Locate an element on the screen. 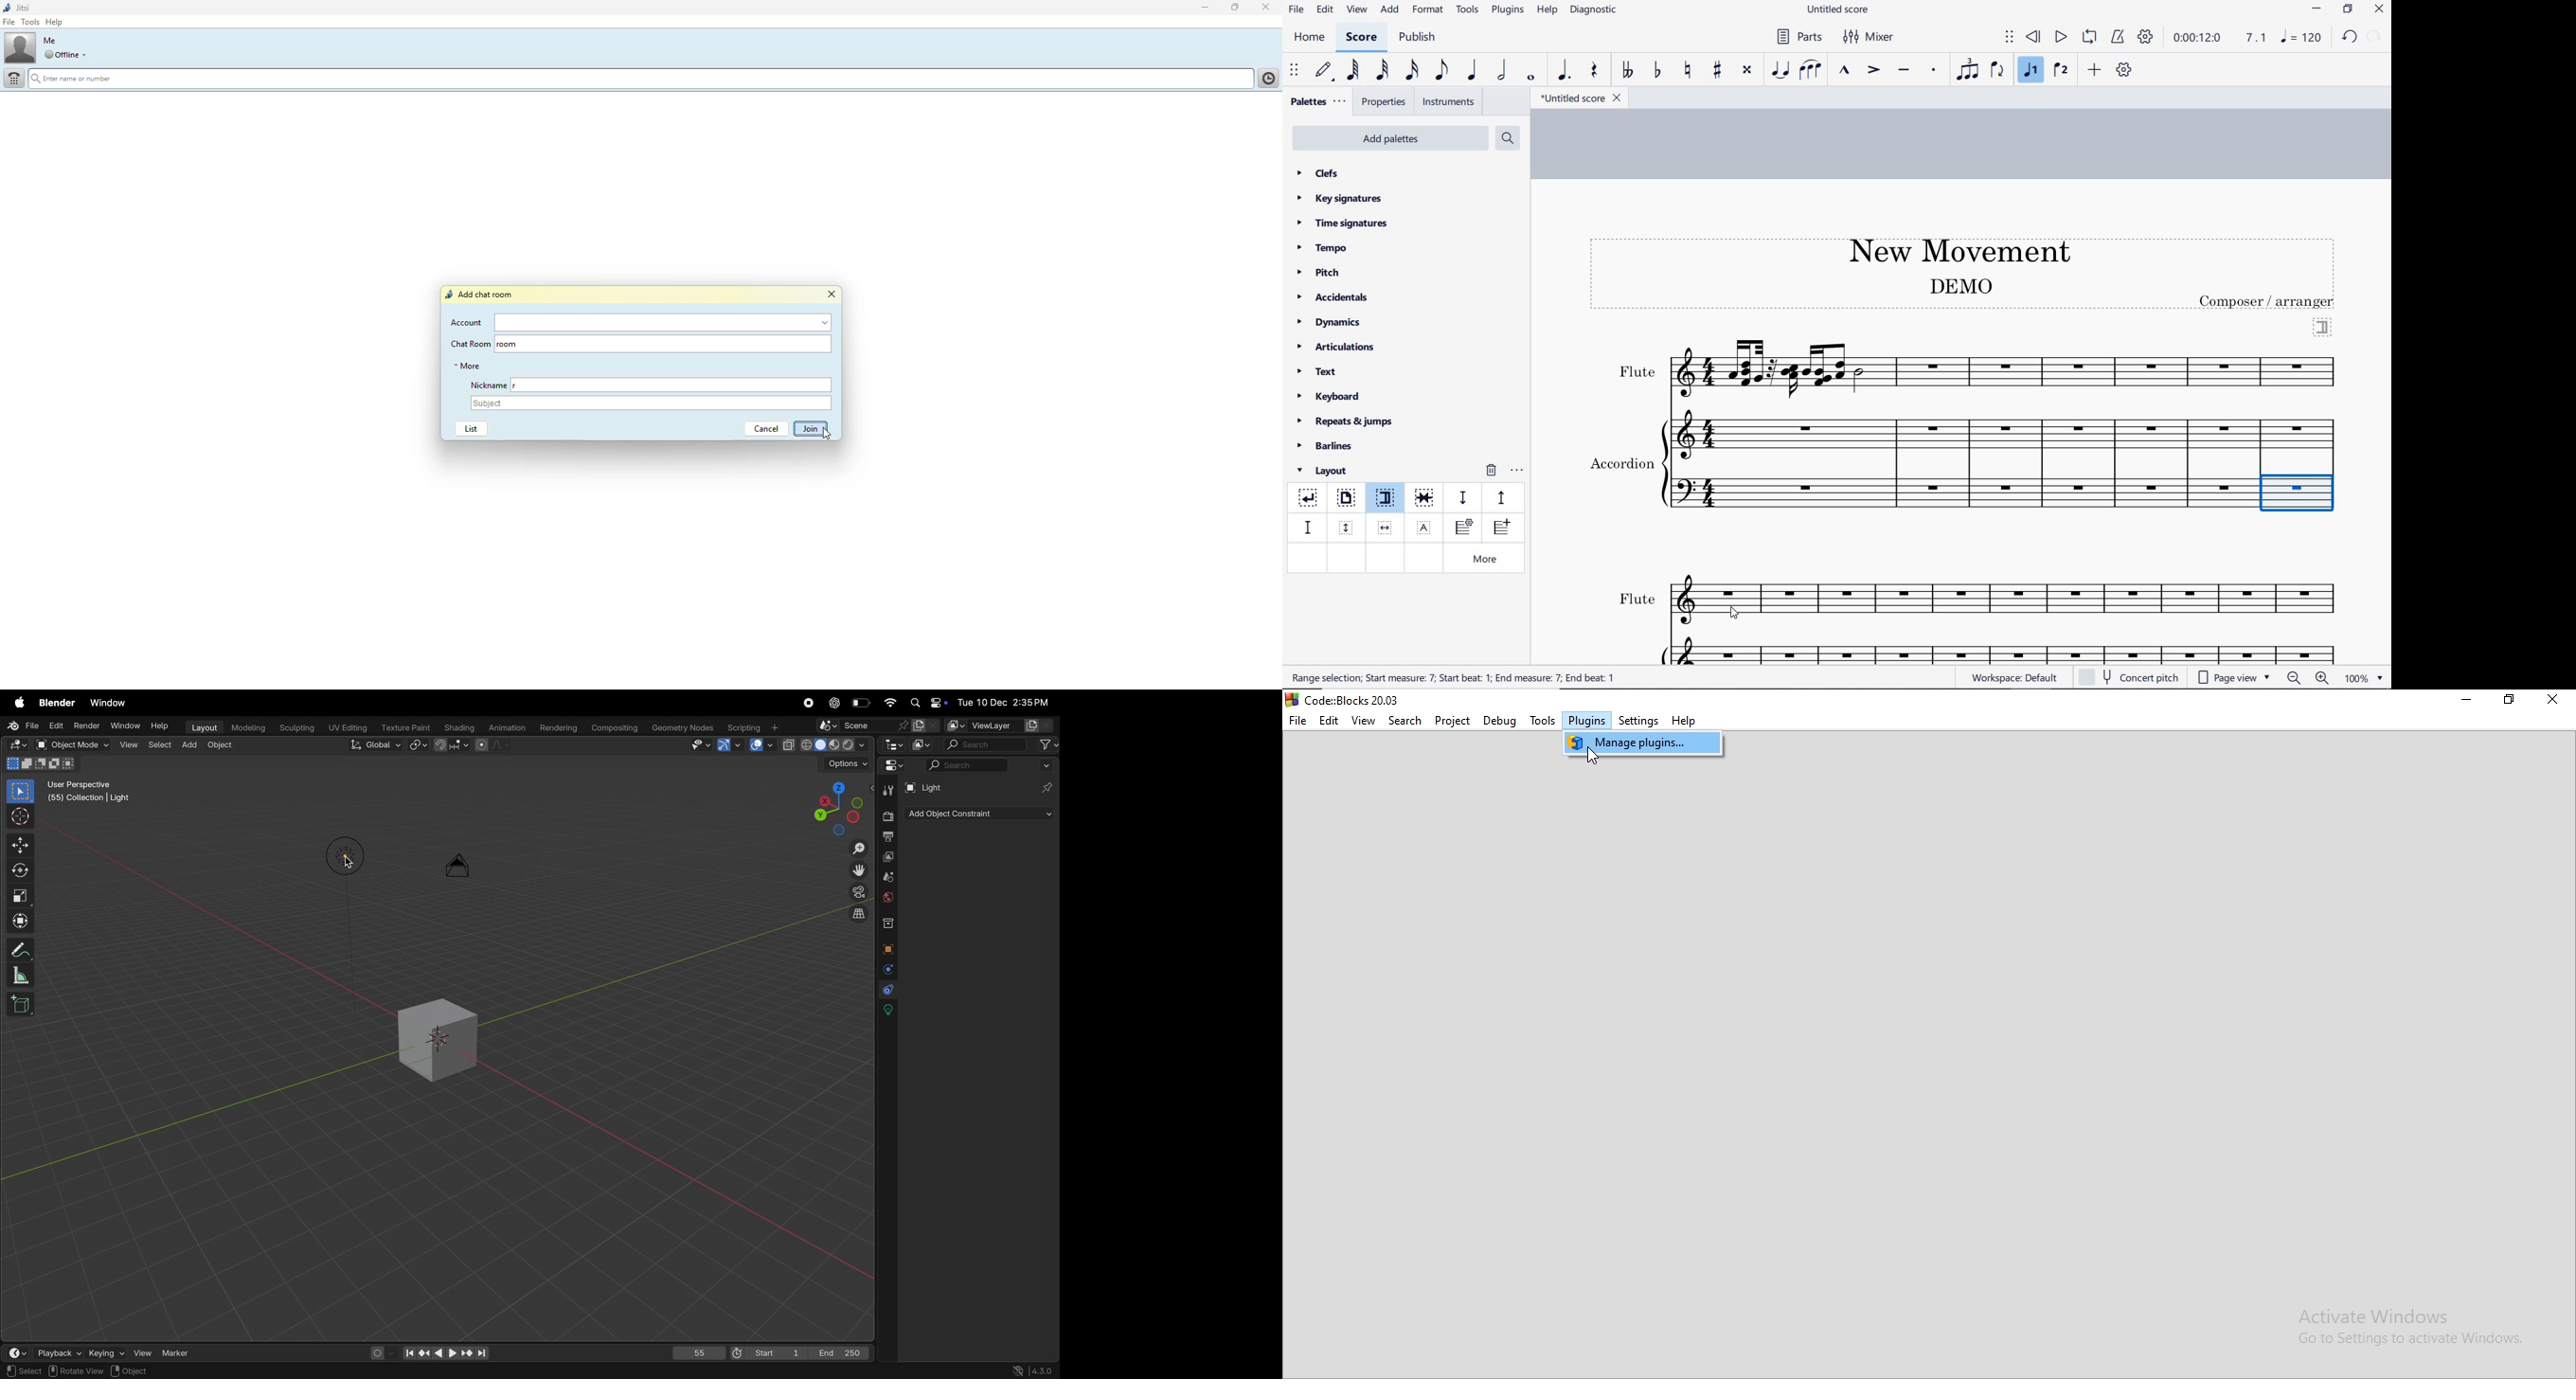 The width and height of the screenshot is (2576, 1400). close is located at coordinates (2379, 11).